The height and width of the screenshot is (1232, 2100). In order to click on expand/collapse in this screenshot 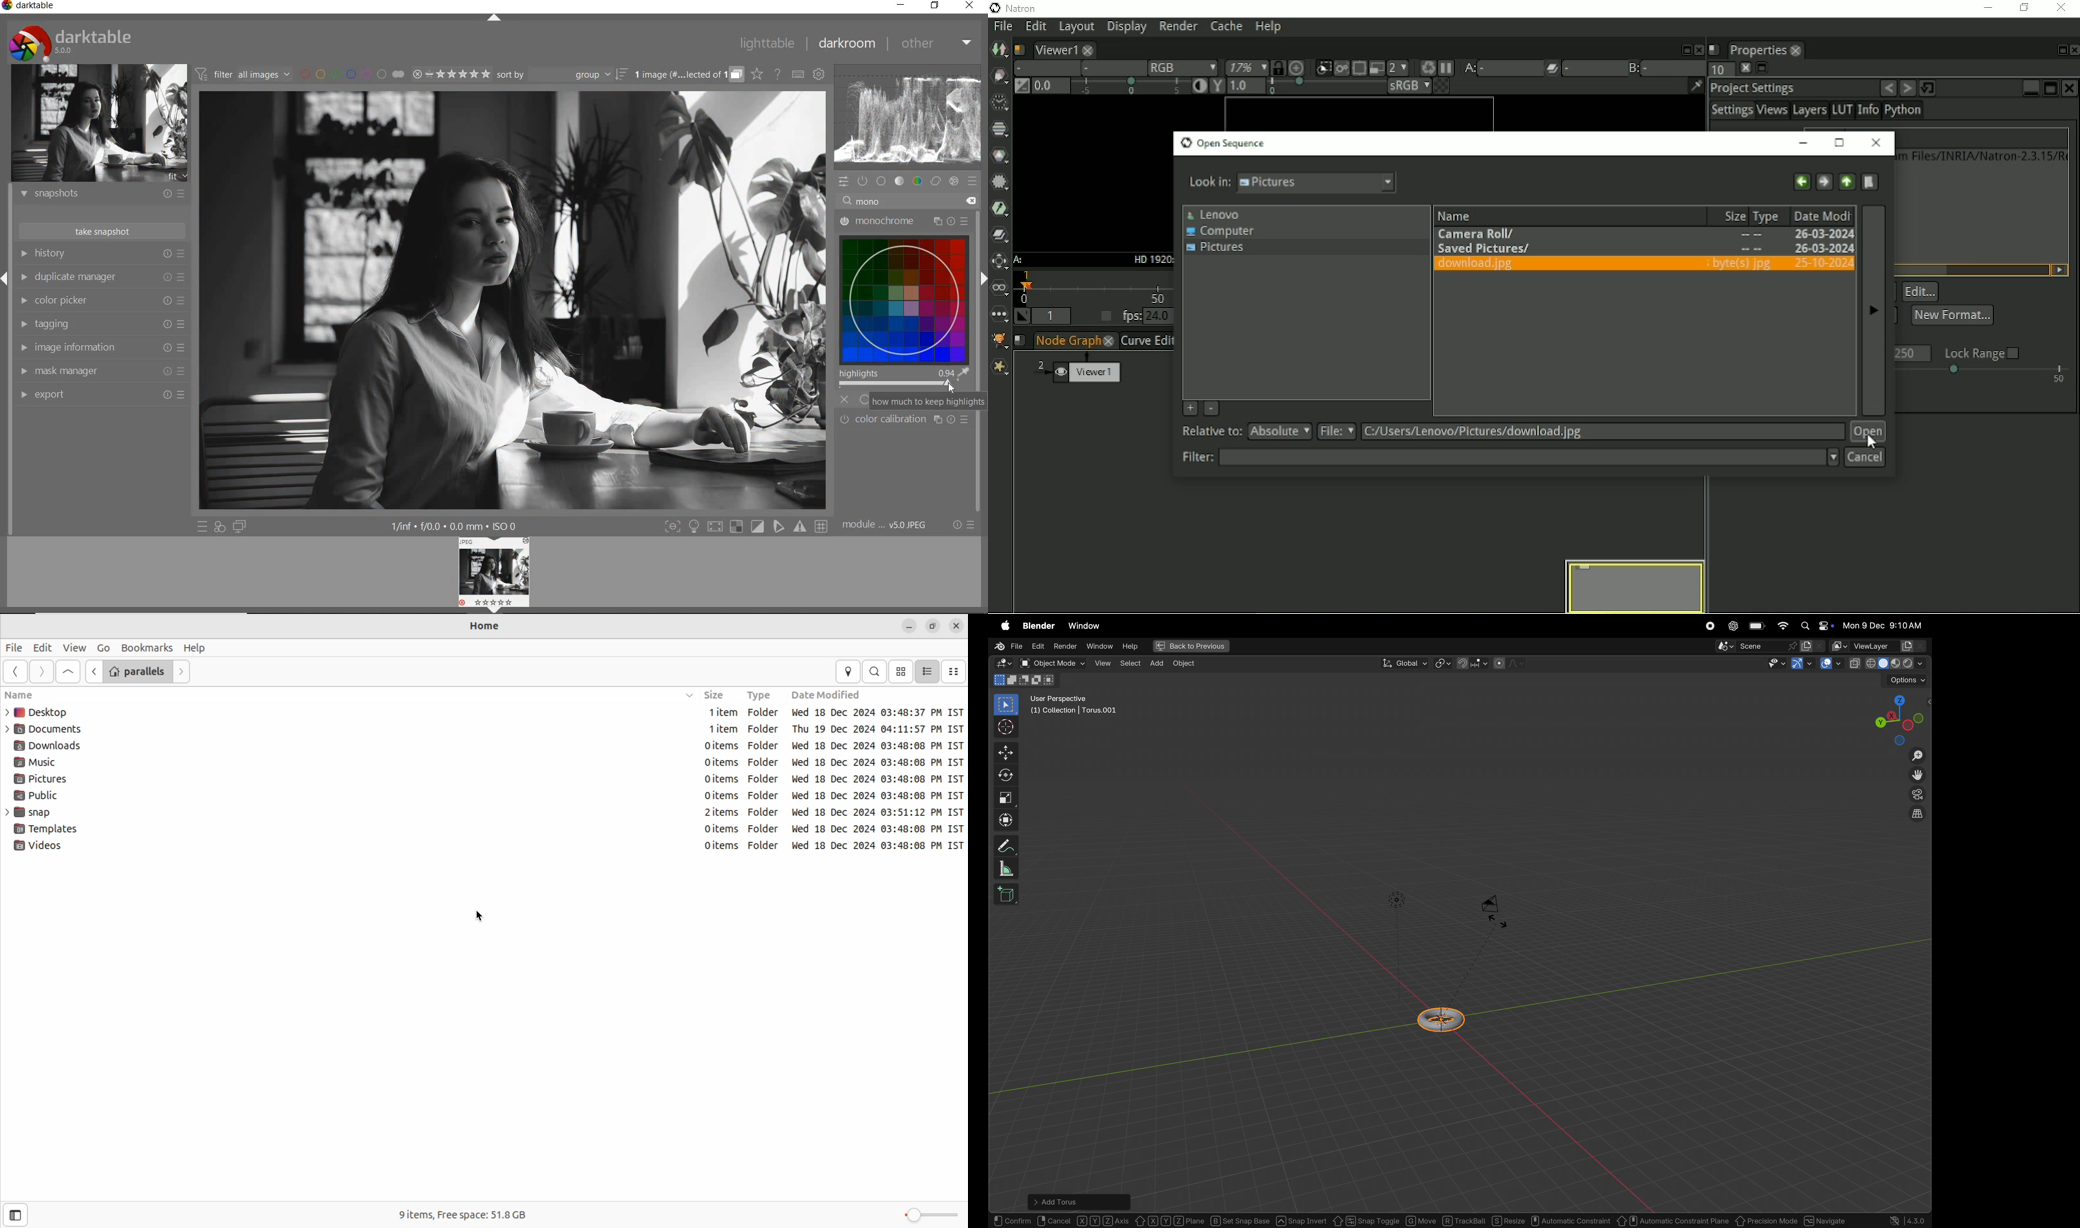, I will do `click(495, 15)`.